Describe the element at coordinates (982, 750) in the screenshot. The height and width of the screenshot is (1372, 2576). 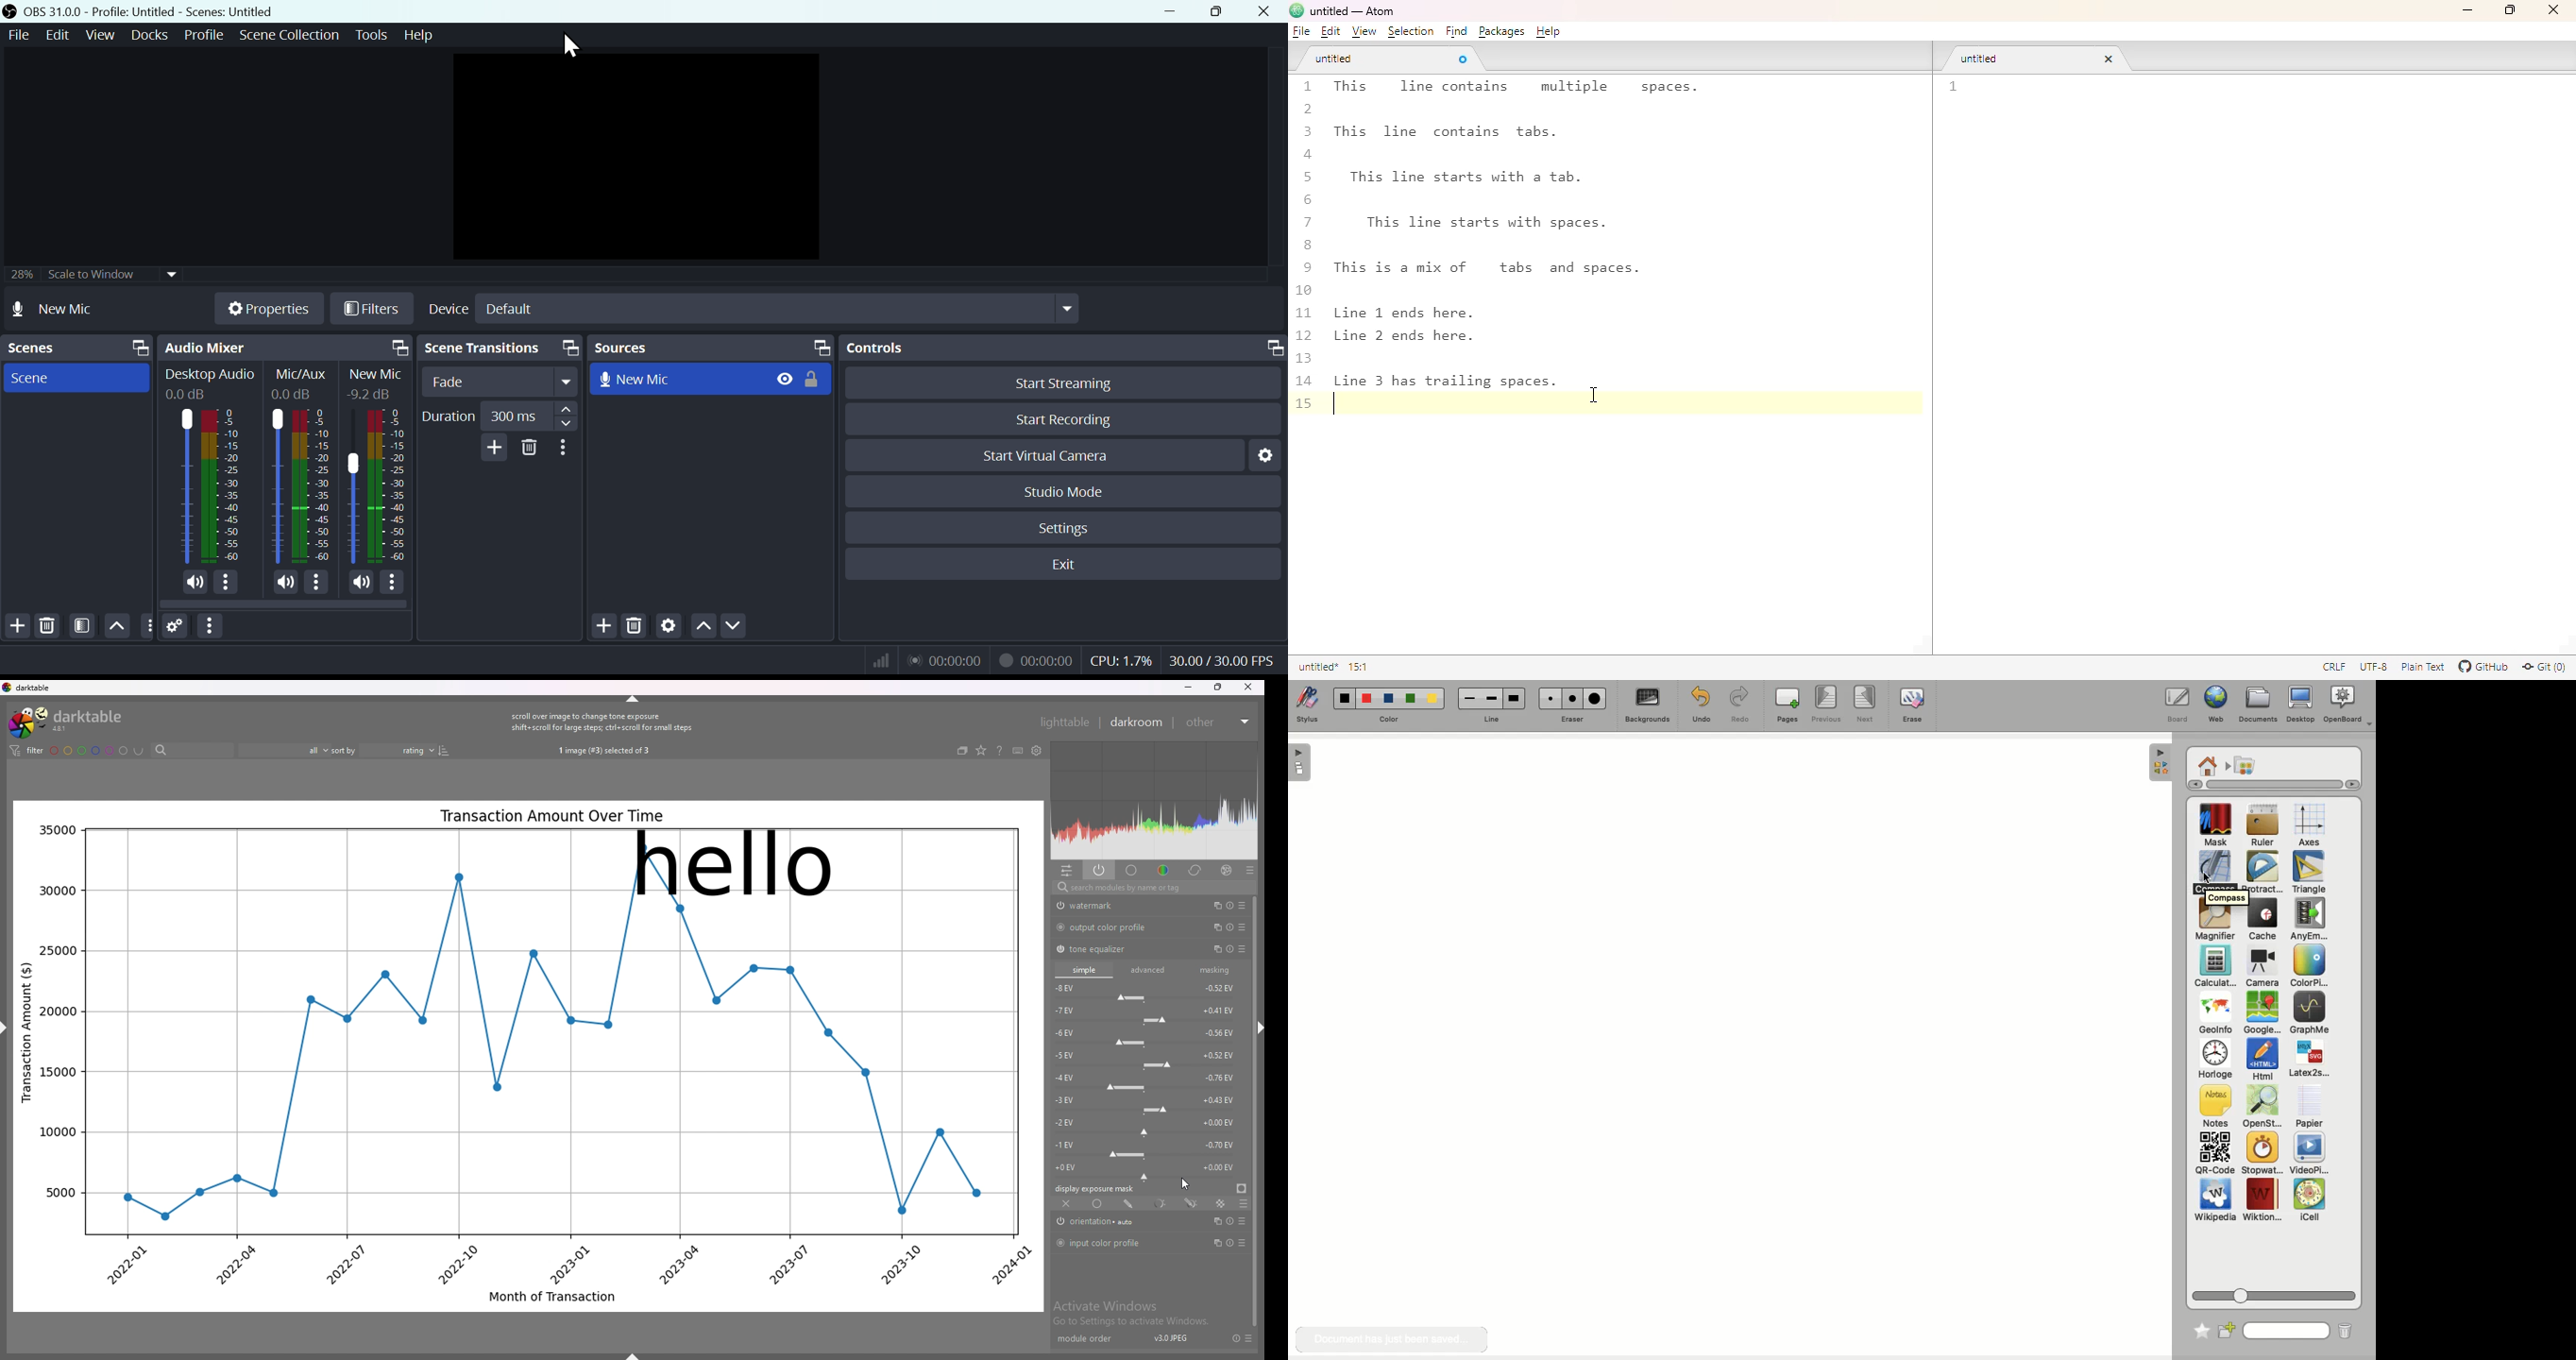
I see `change type of overlays` at that location.